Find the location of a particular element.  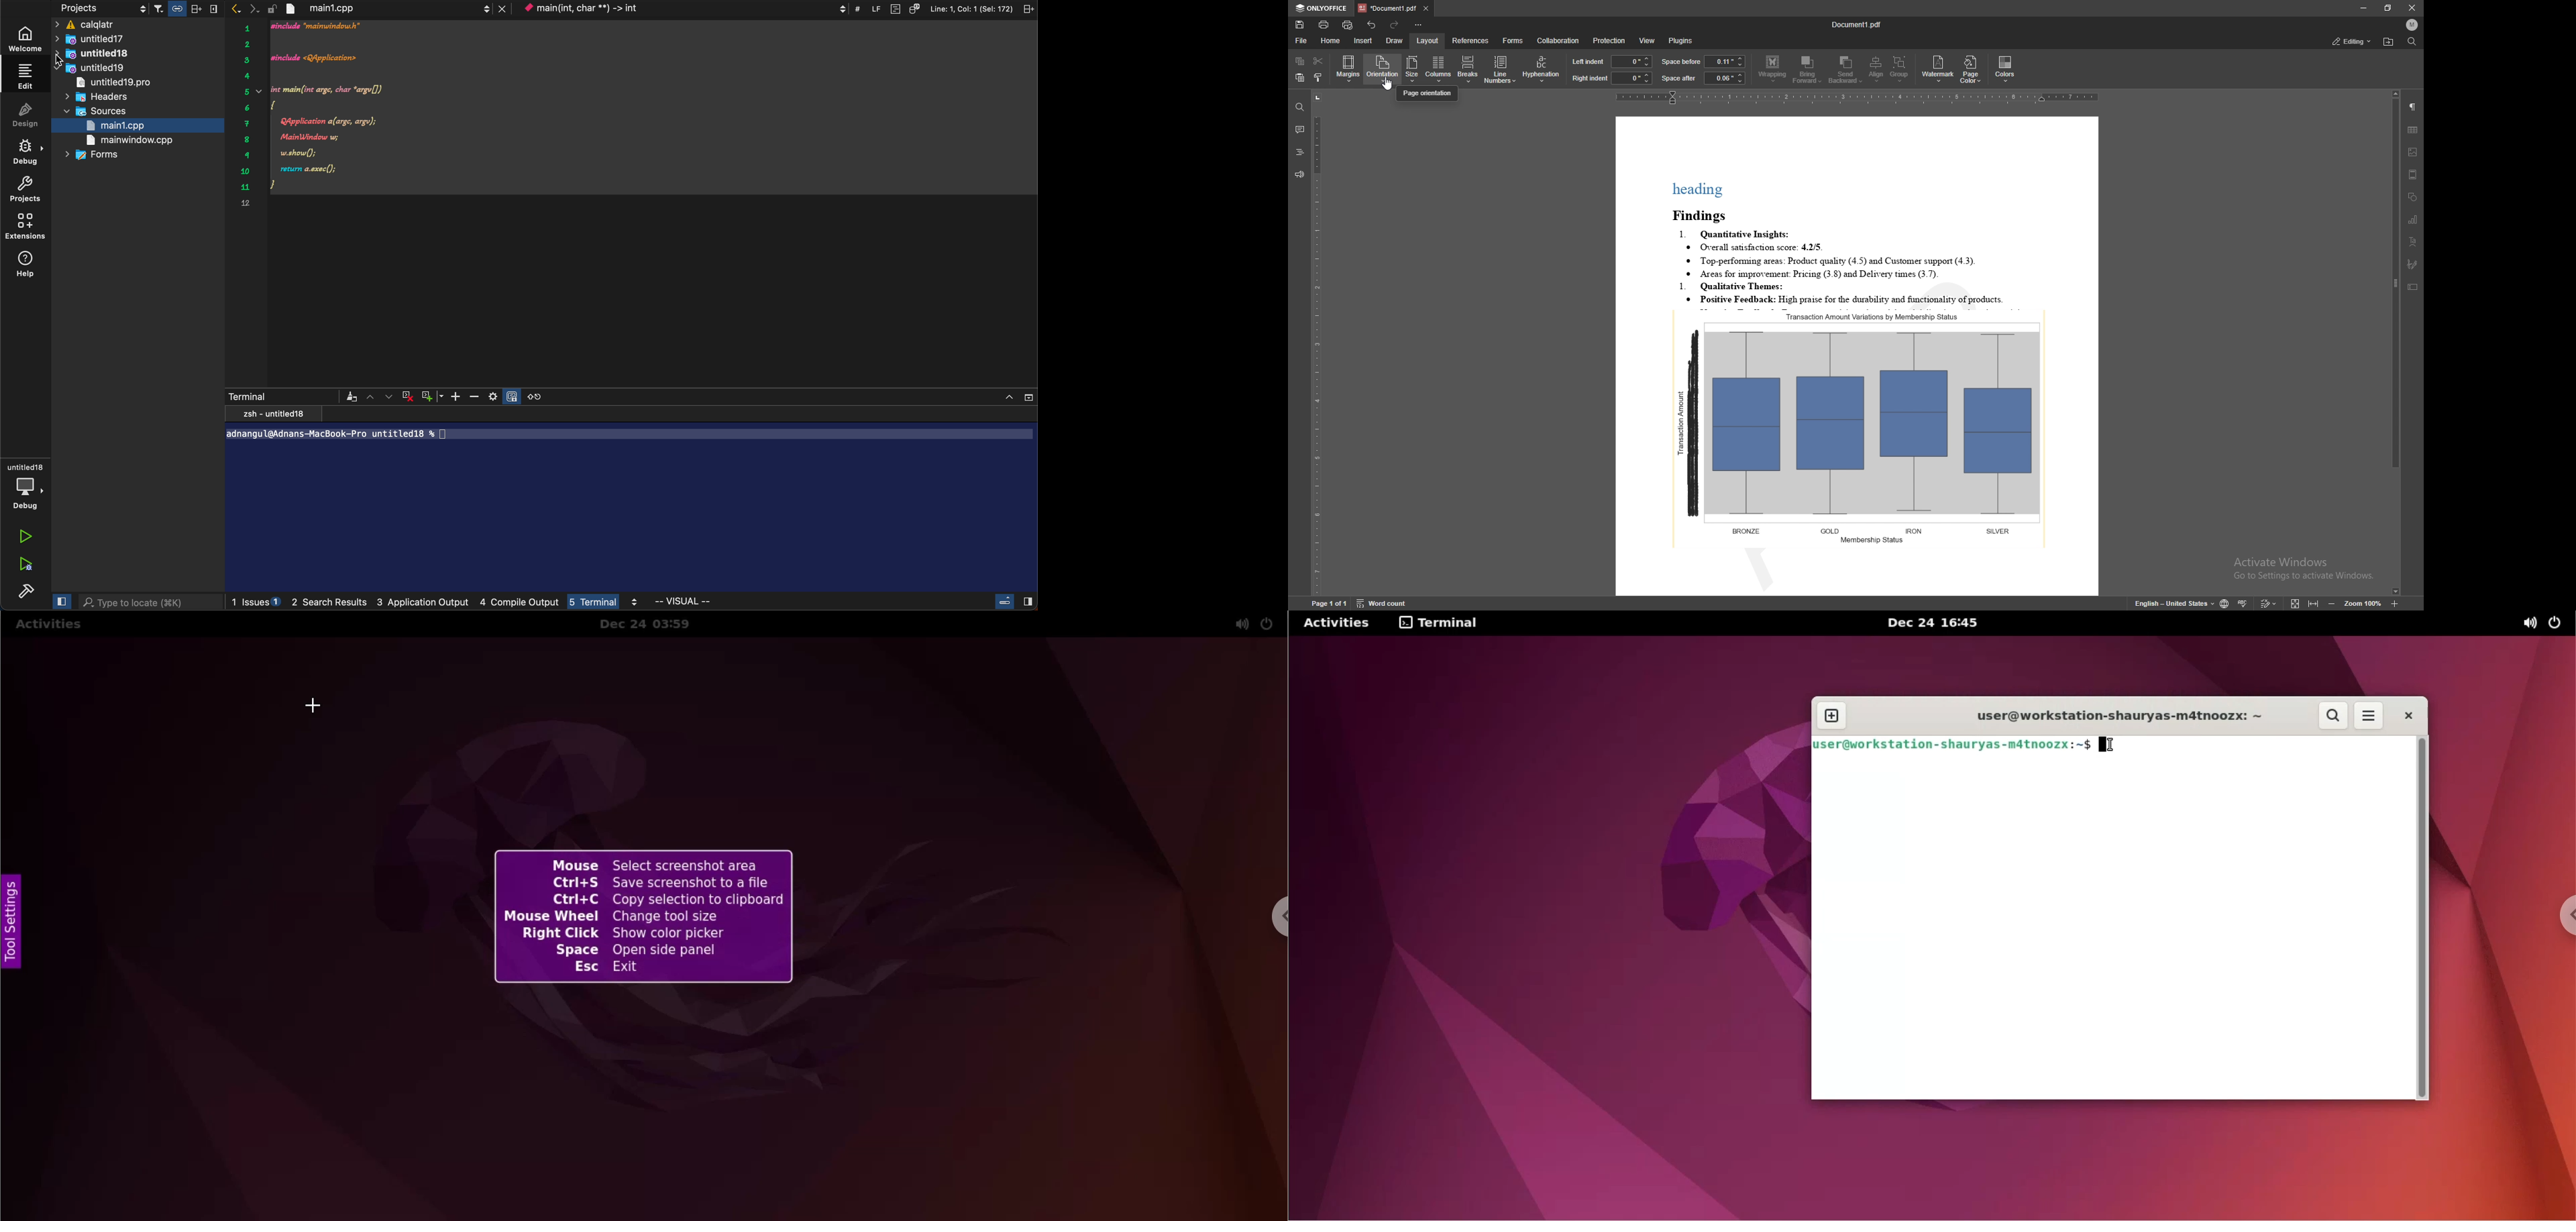

group is located at coordinates (1899, 69).